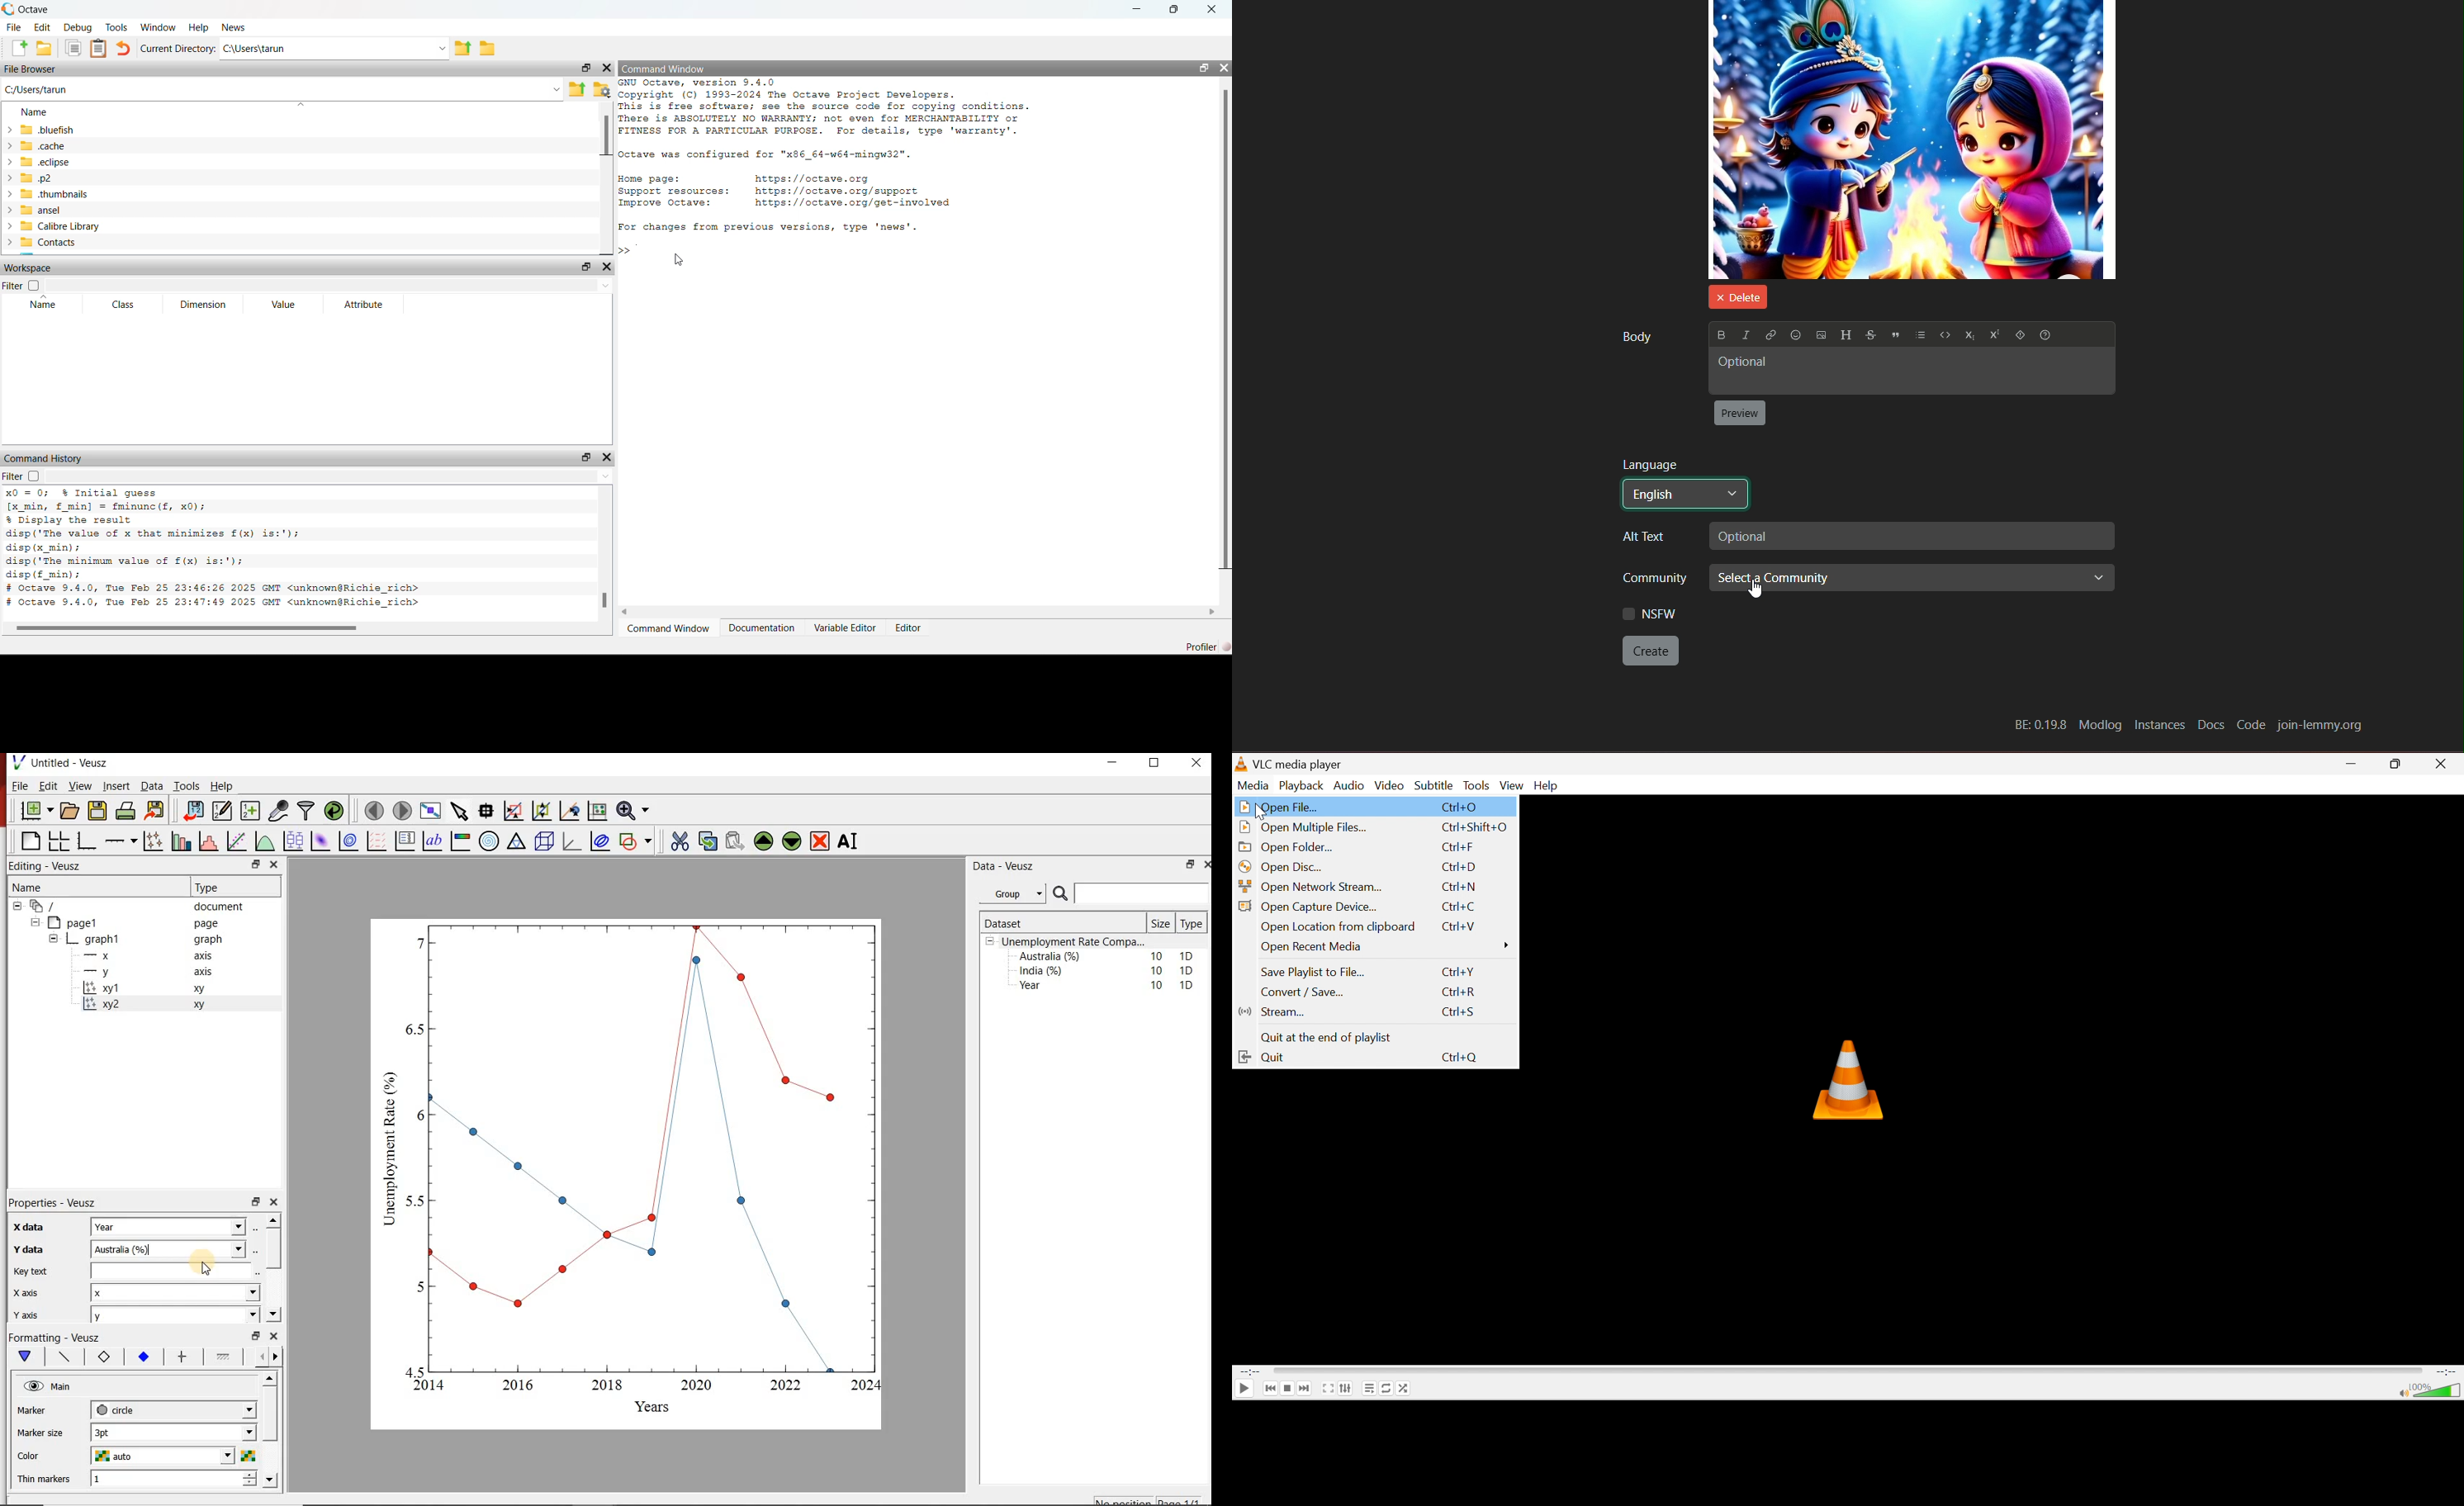  What do you see at coordinates (1304, 787) in the screenshot?
I see `Playback` at bounding box center [1304, 787].